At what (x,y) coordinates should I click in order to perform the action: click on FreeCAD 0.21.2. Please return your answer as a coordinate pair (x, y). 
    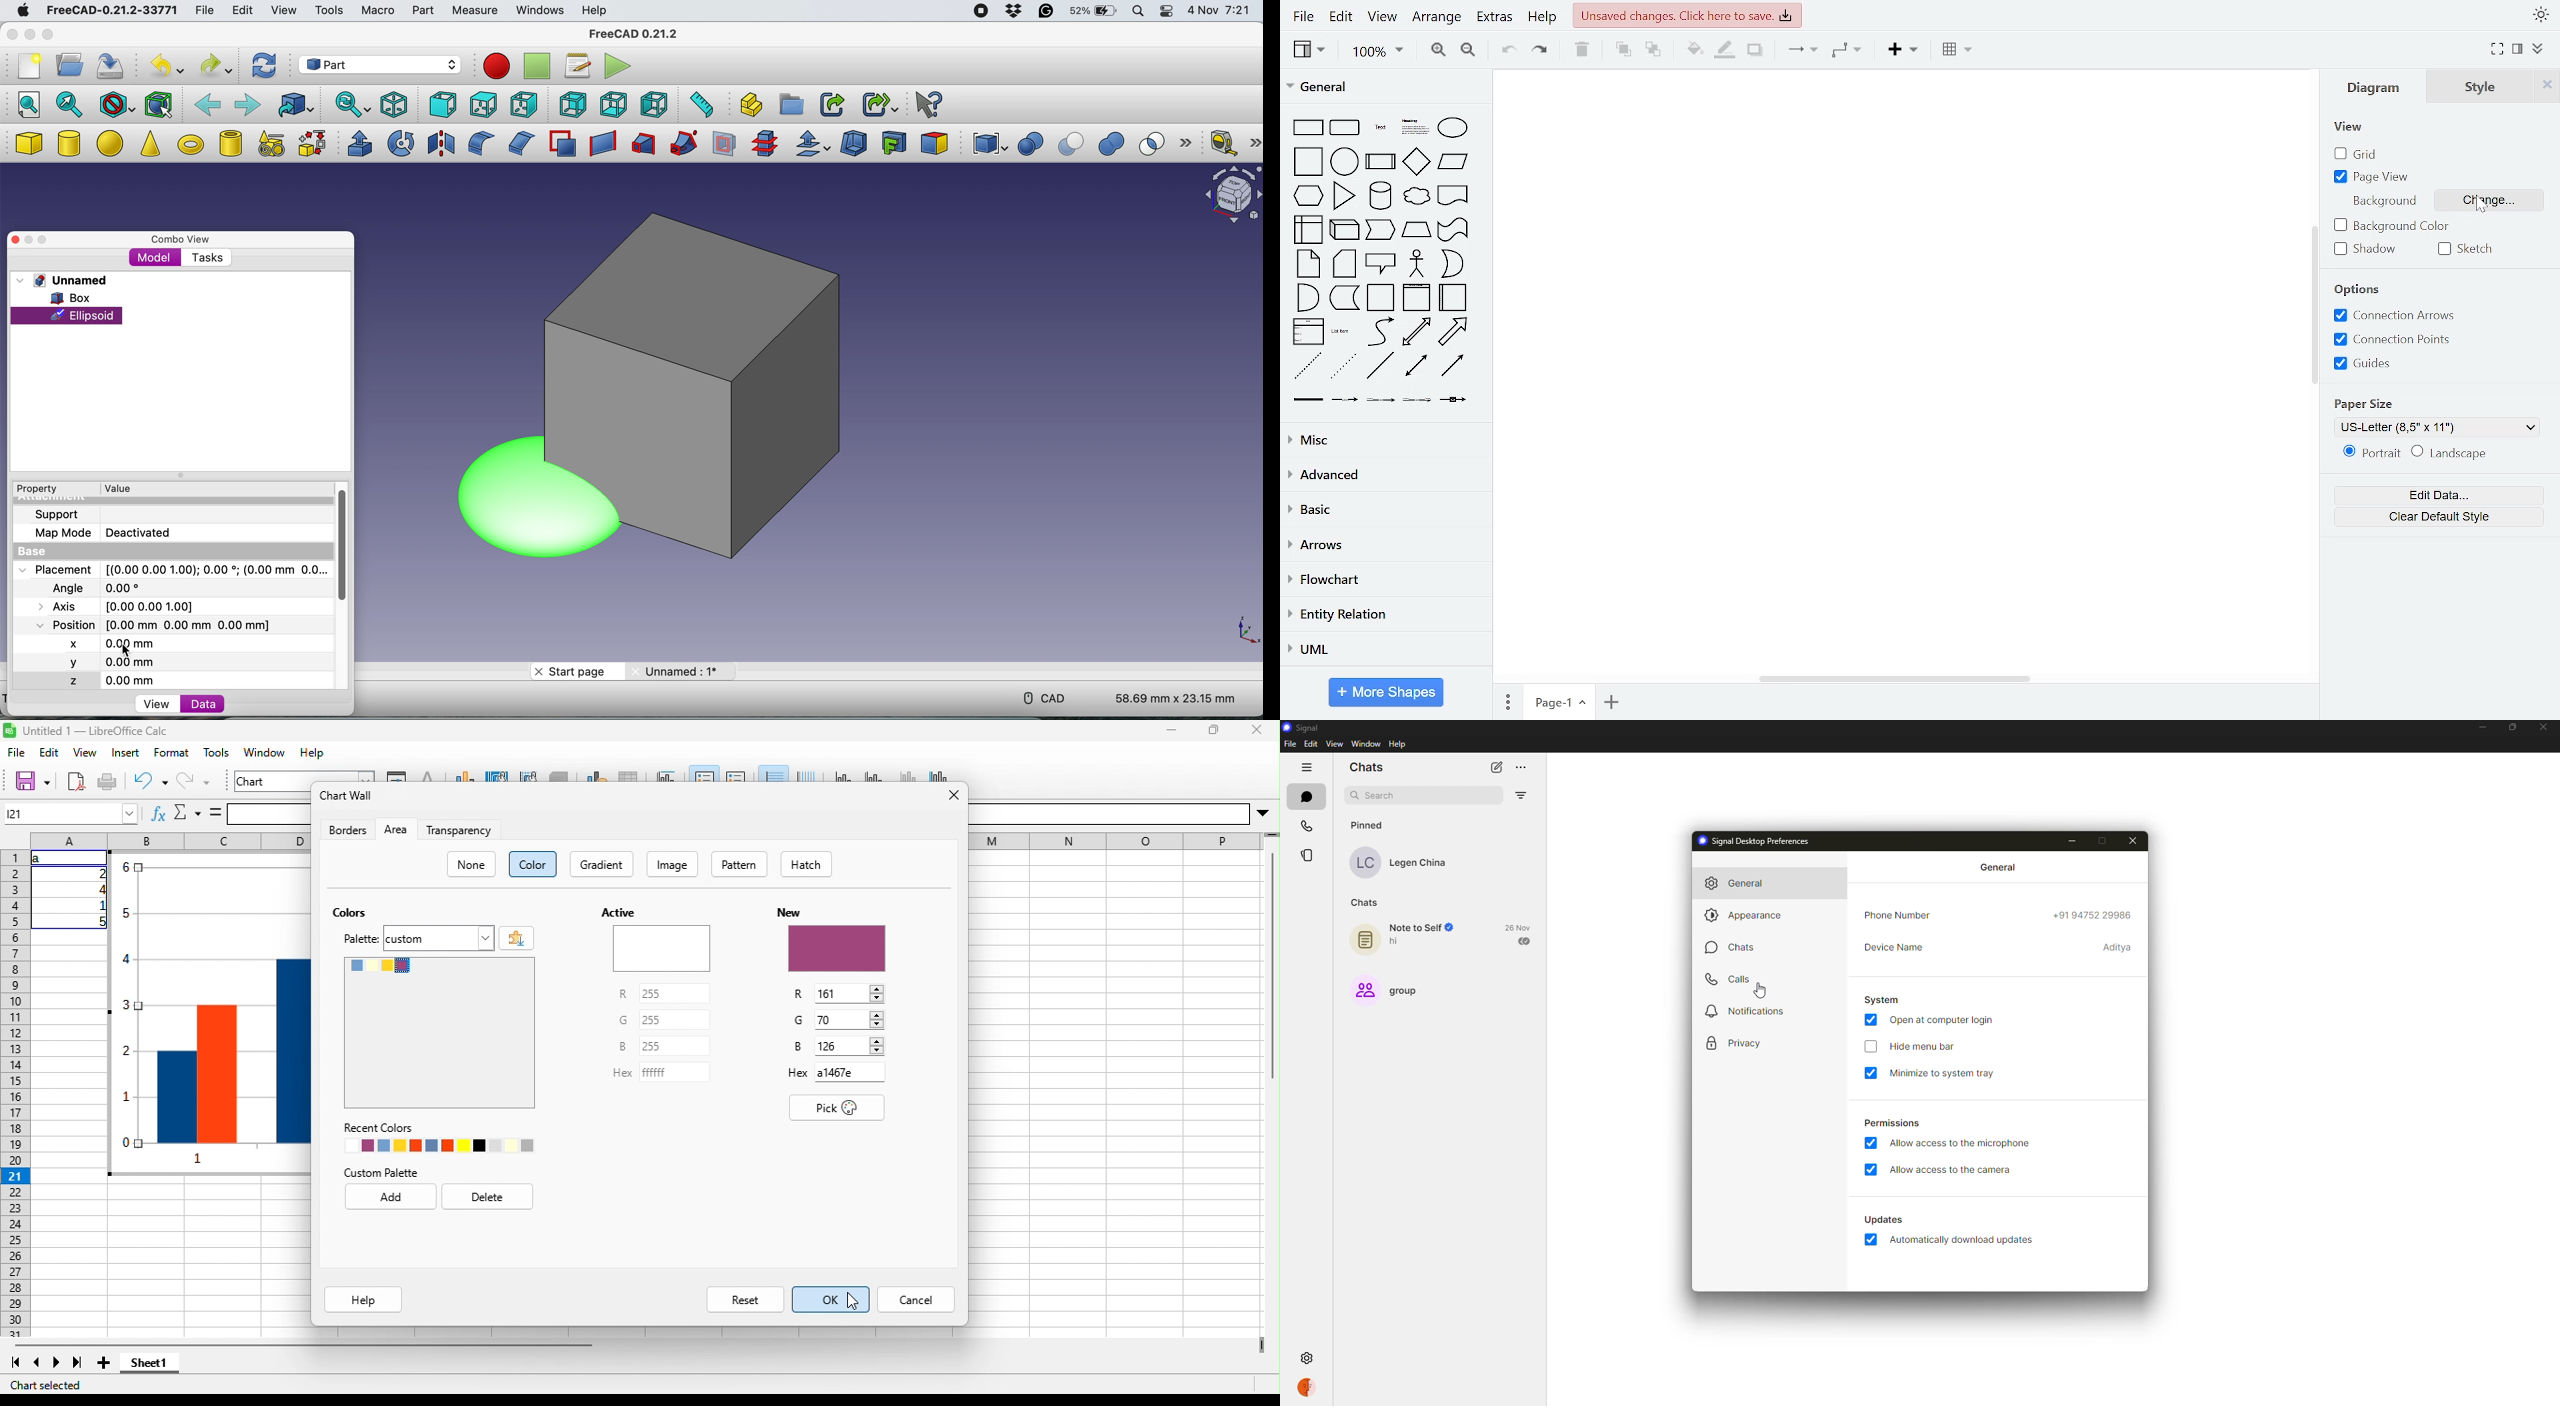
    Looking at the image, I should click on (634, 33).